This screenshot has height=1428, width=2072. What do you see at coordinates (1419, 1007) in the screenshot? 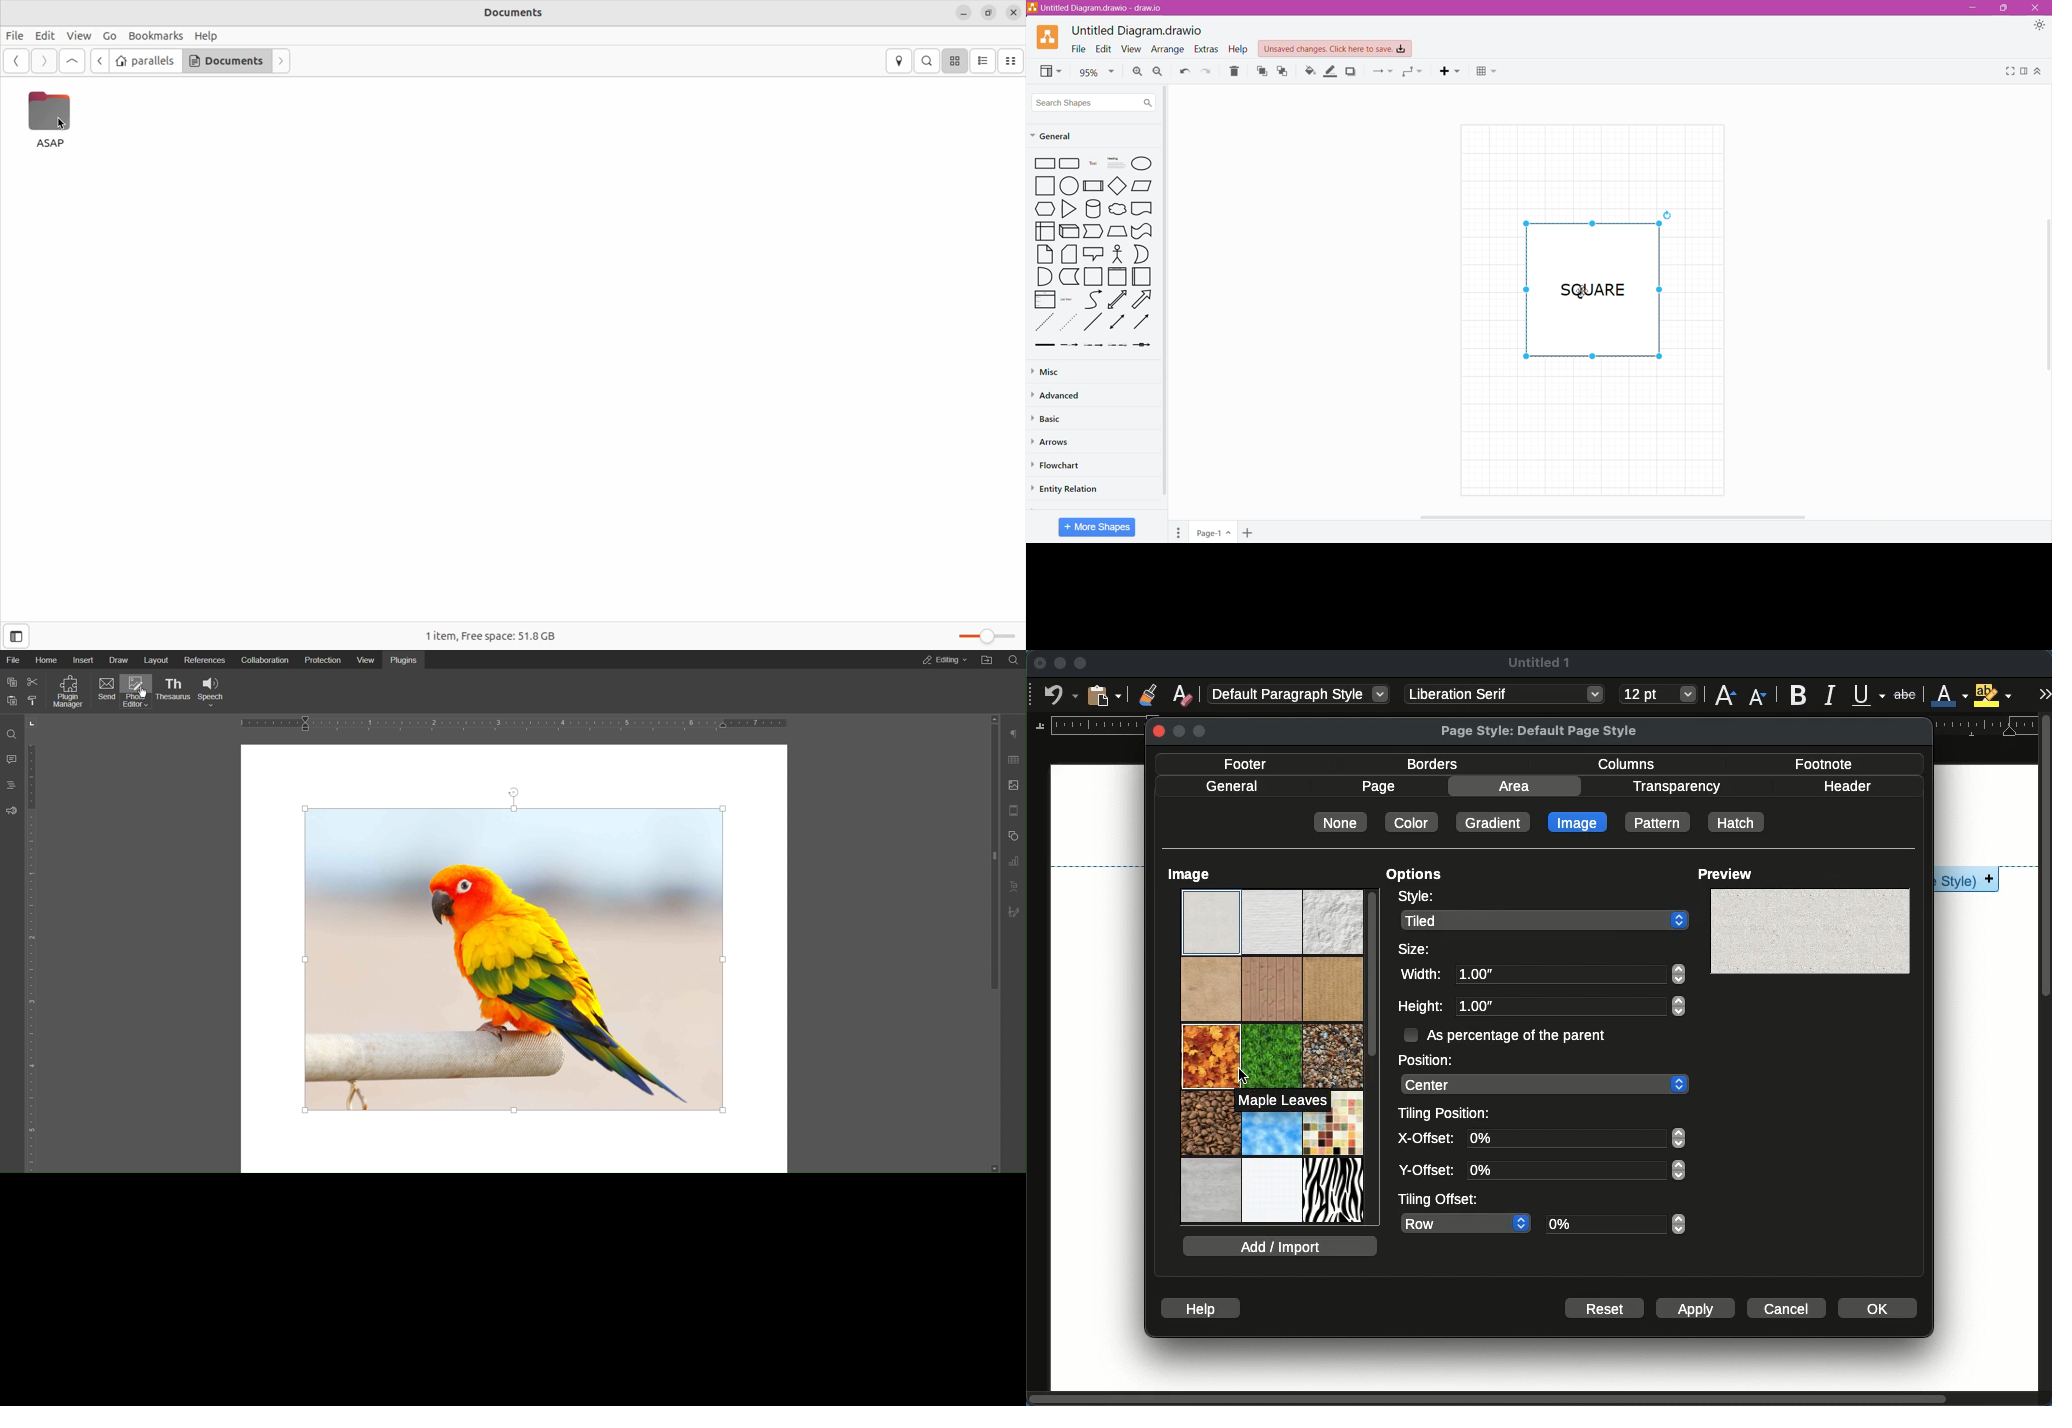
I see `height:` at bounding box center [1419, 1007].